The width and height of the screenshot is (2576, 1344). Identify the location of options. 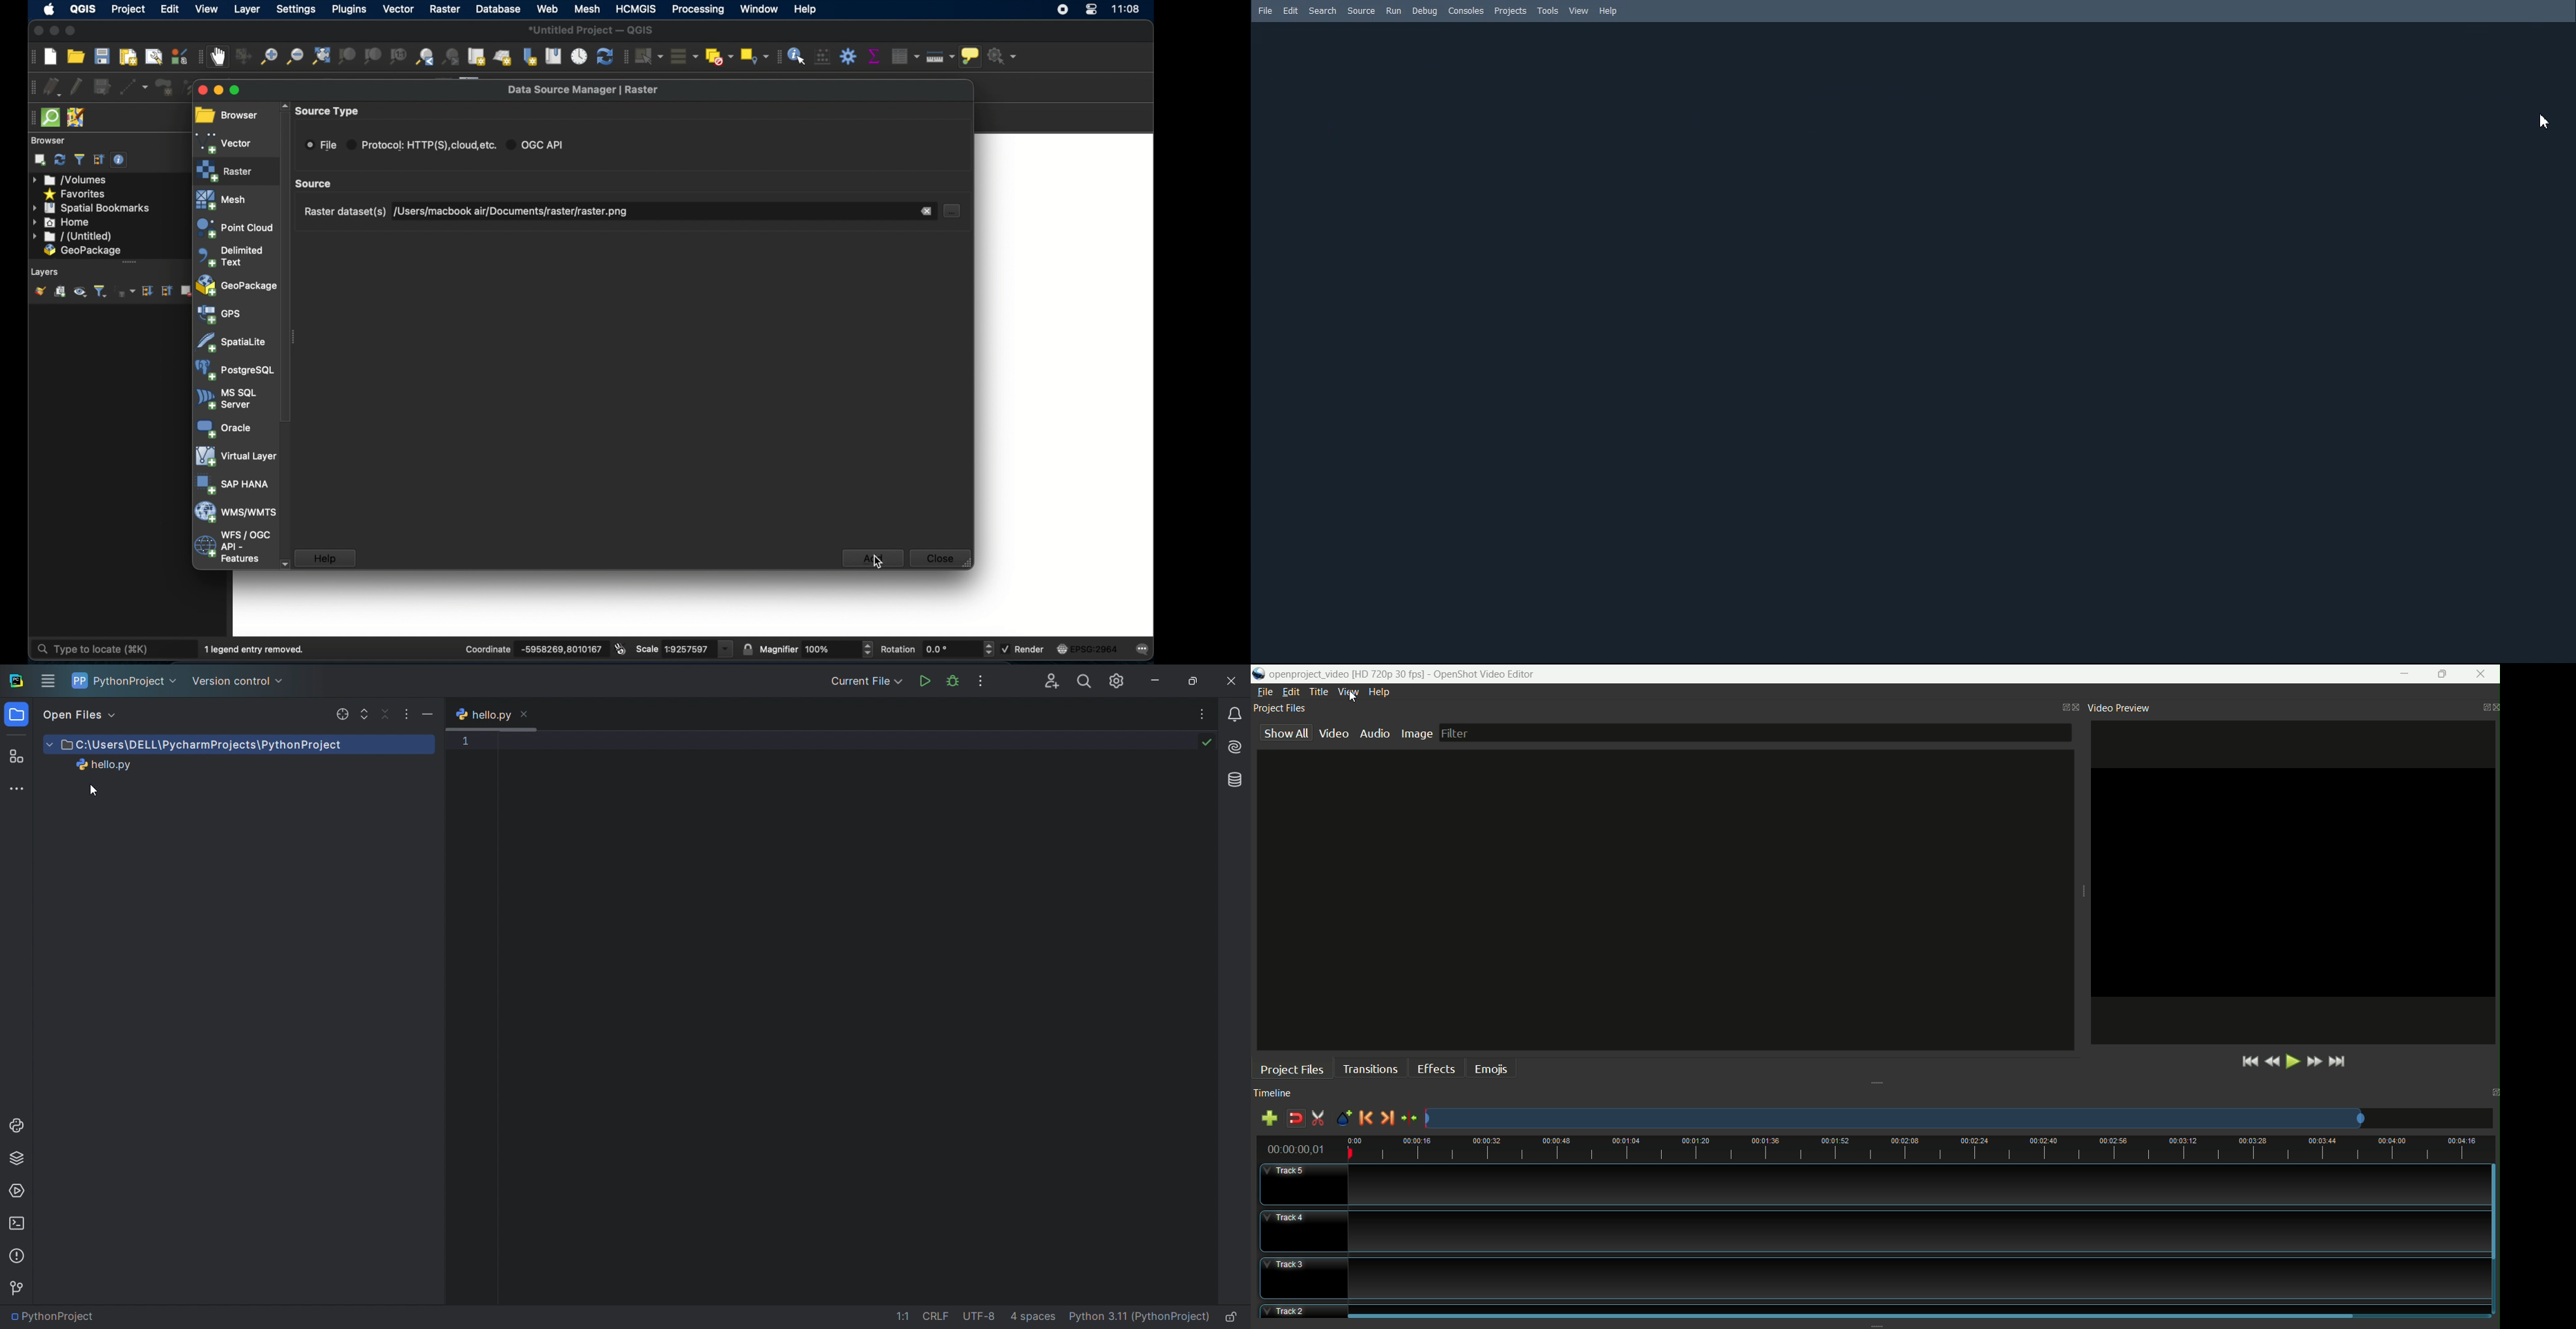
(1203, 711).